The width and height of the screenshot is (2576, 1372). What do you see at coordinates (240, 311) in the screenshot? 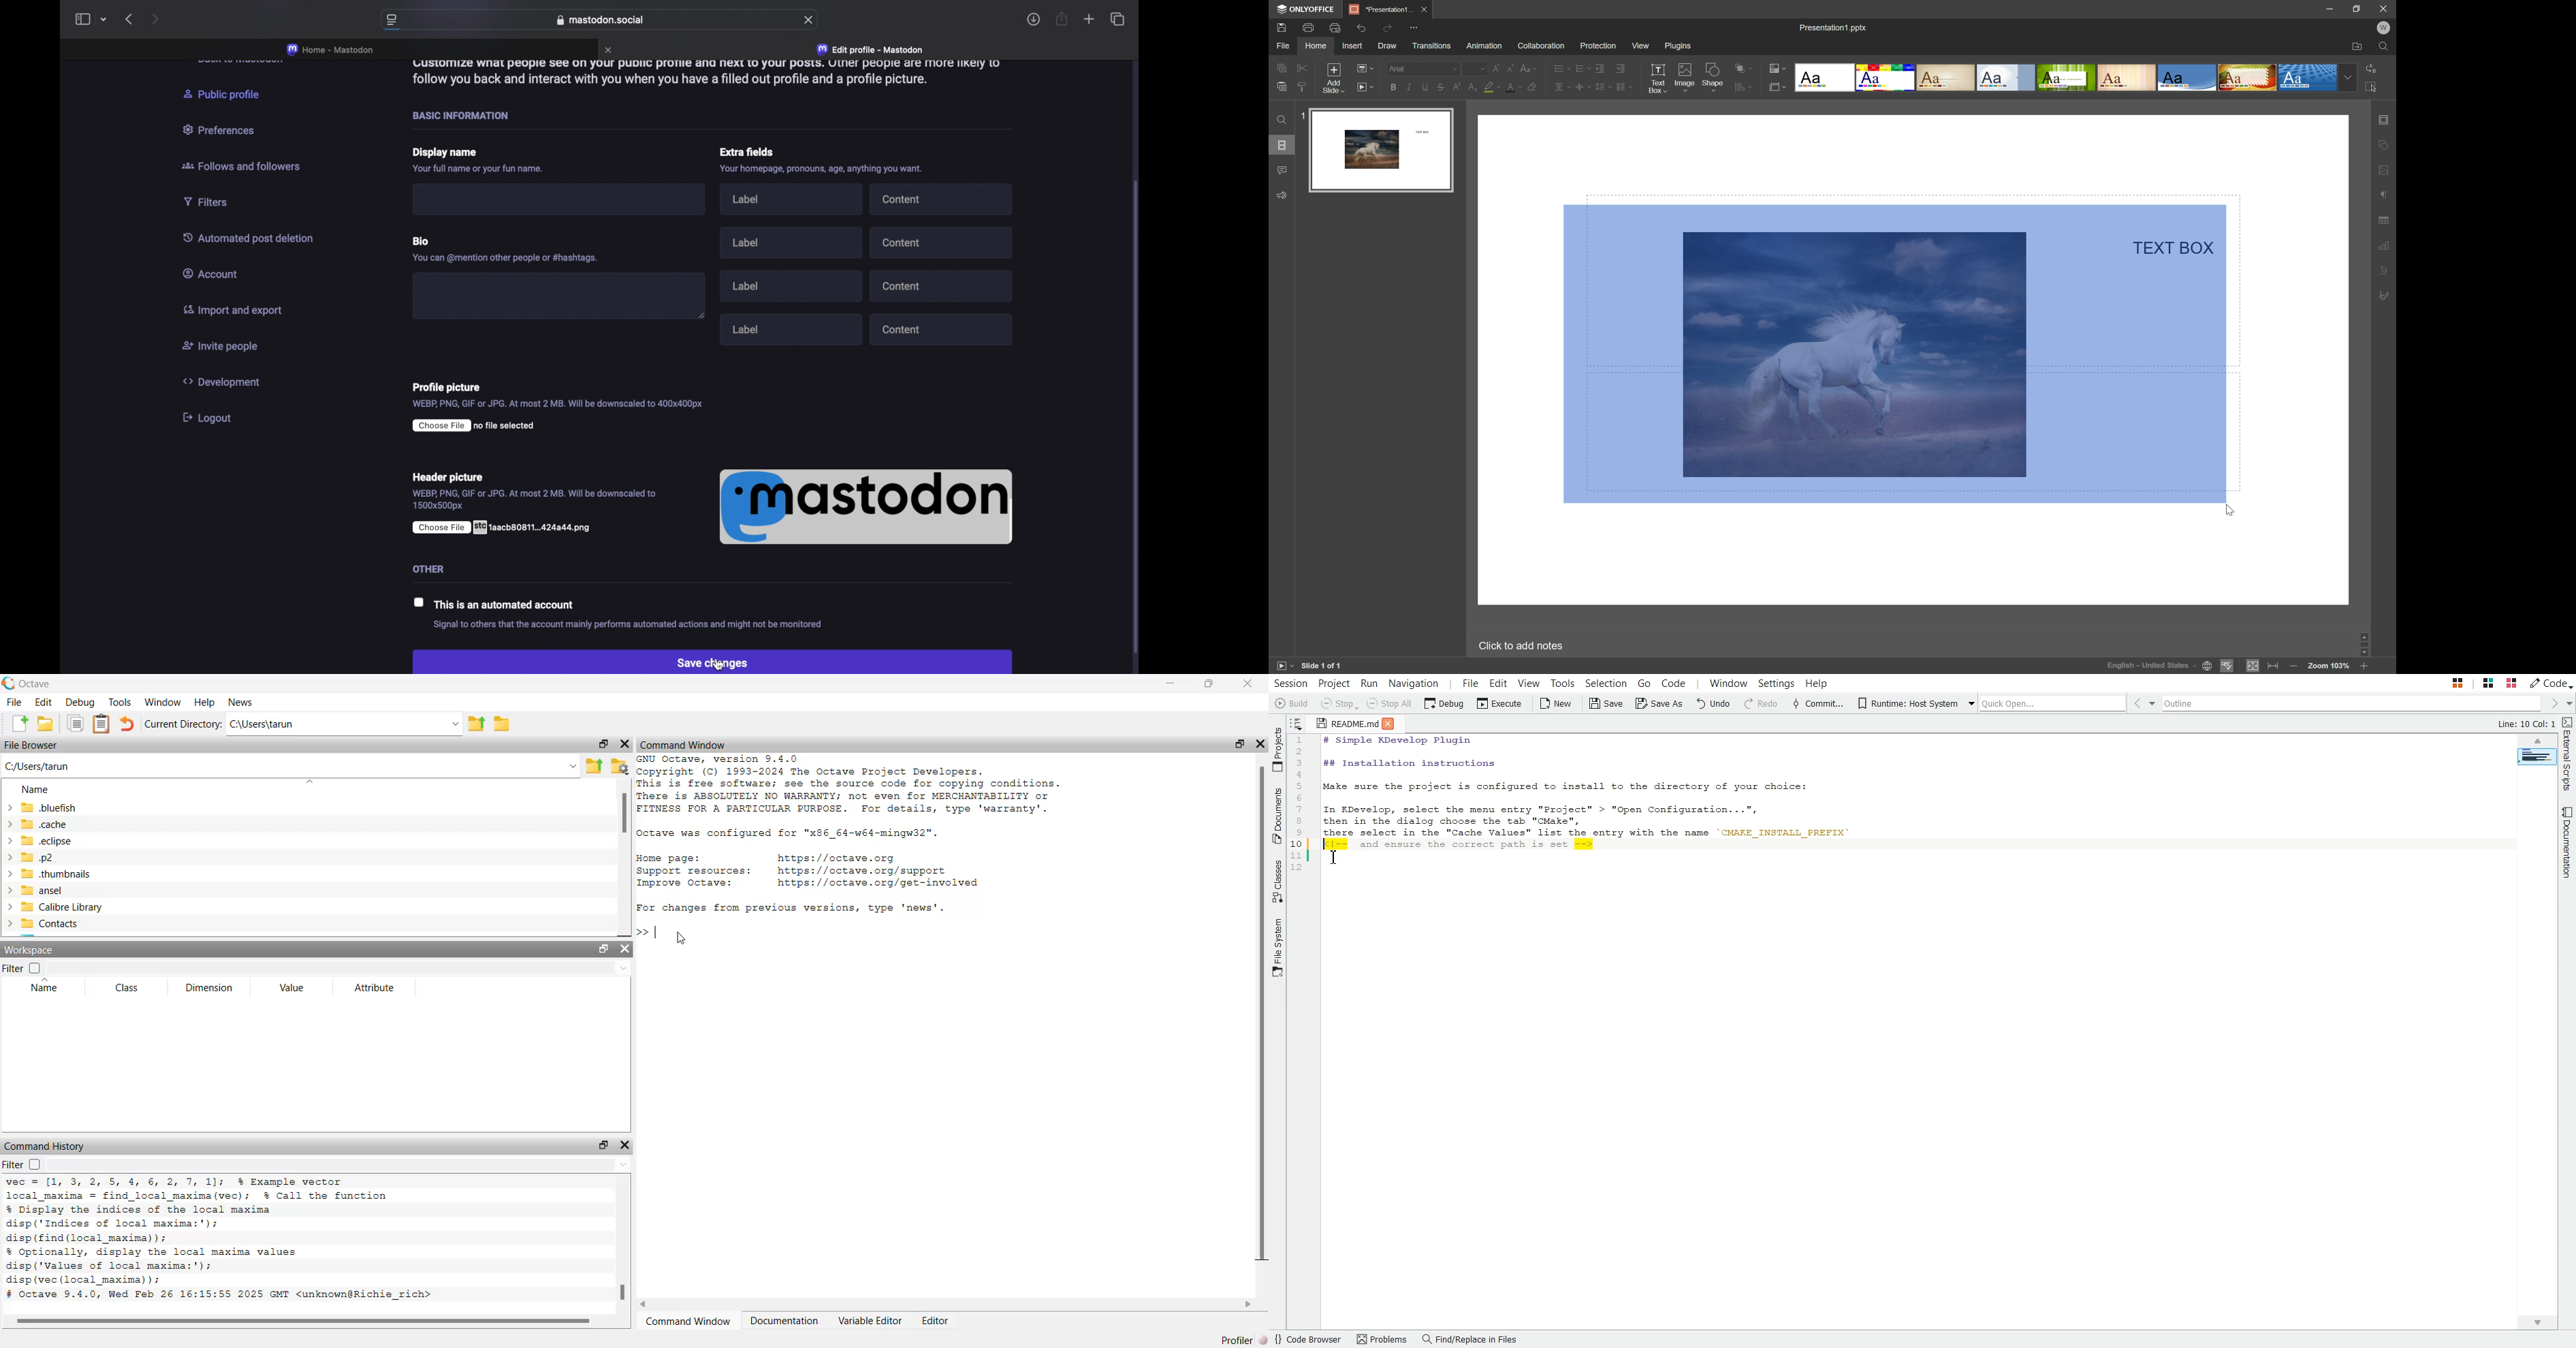
I see `Import and export` at bounding box center [240, 311].